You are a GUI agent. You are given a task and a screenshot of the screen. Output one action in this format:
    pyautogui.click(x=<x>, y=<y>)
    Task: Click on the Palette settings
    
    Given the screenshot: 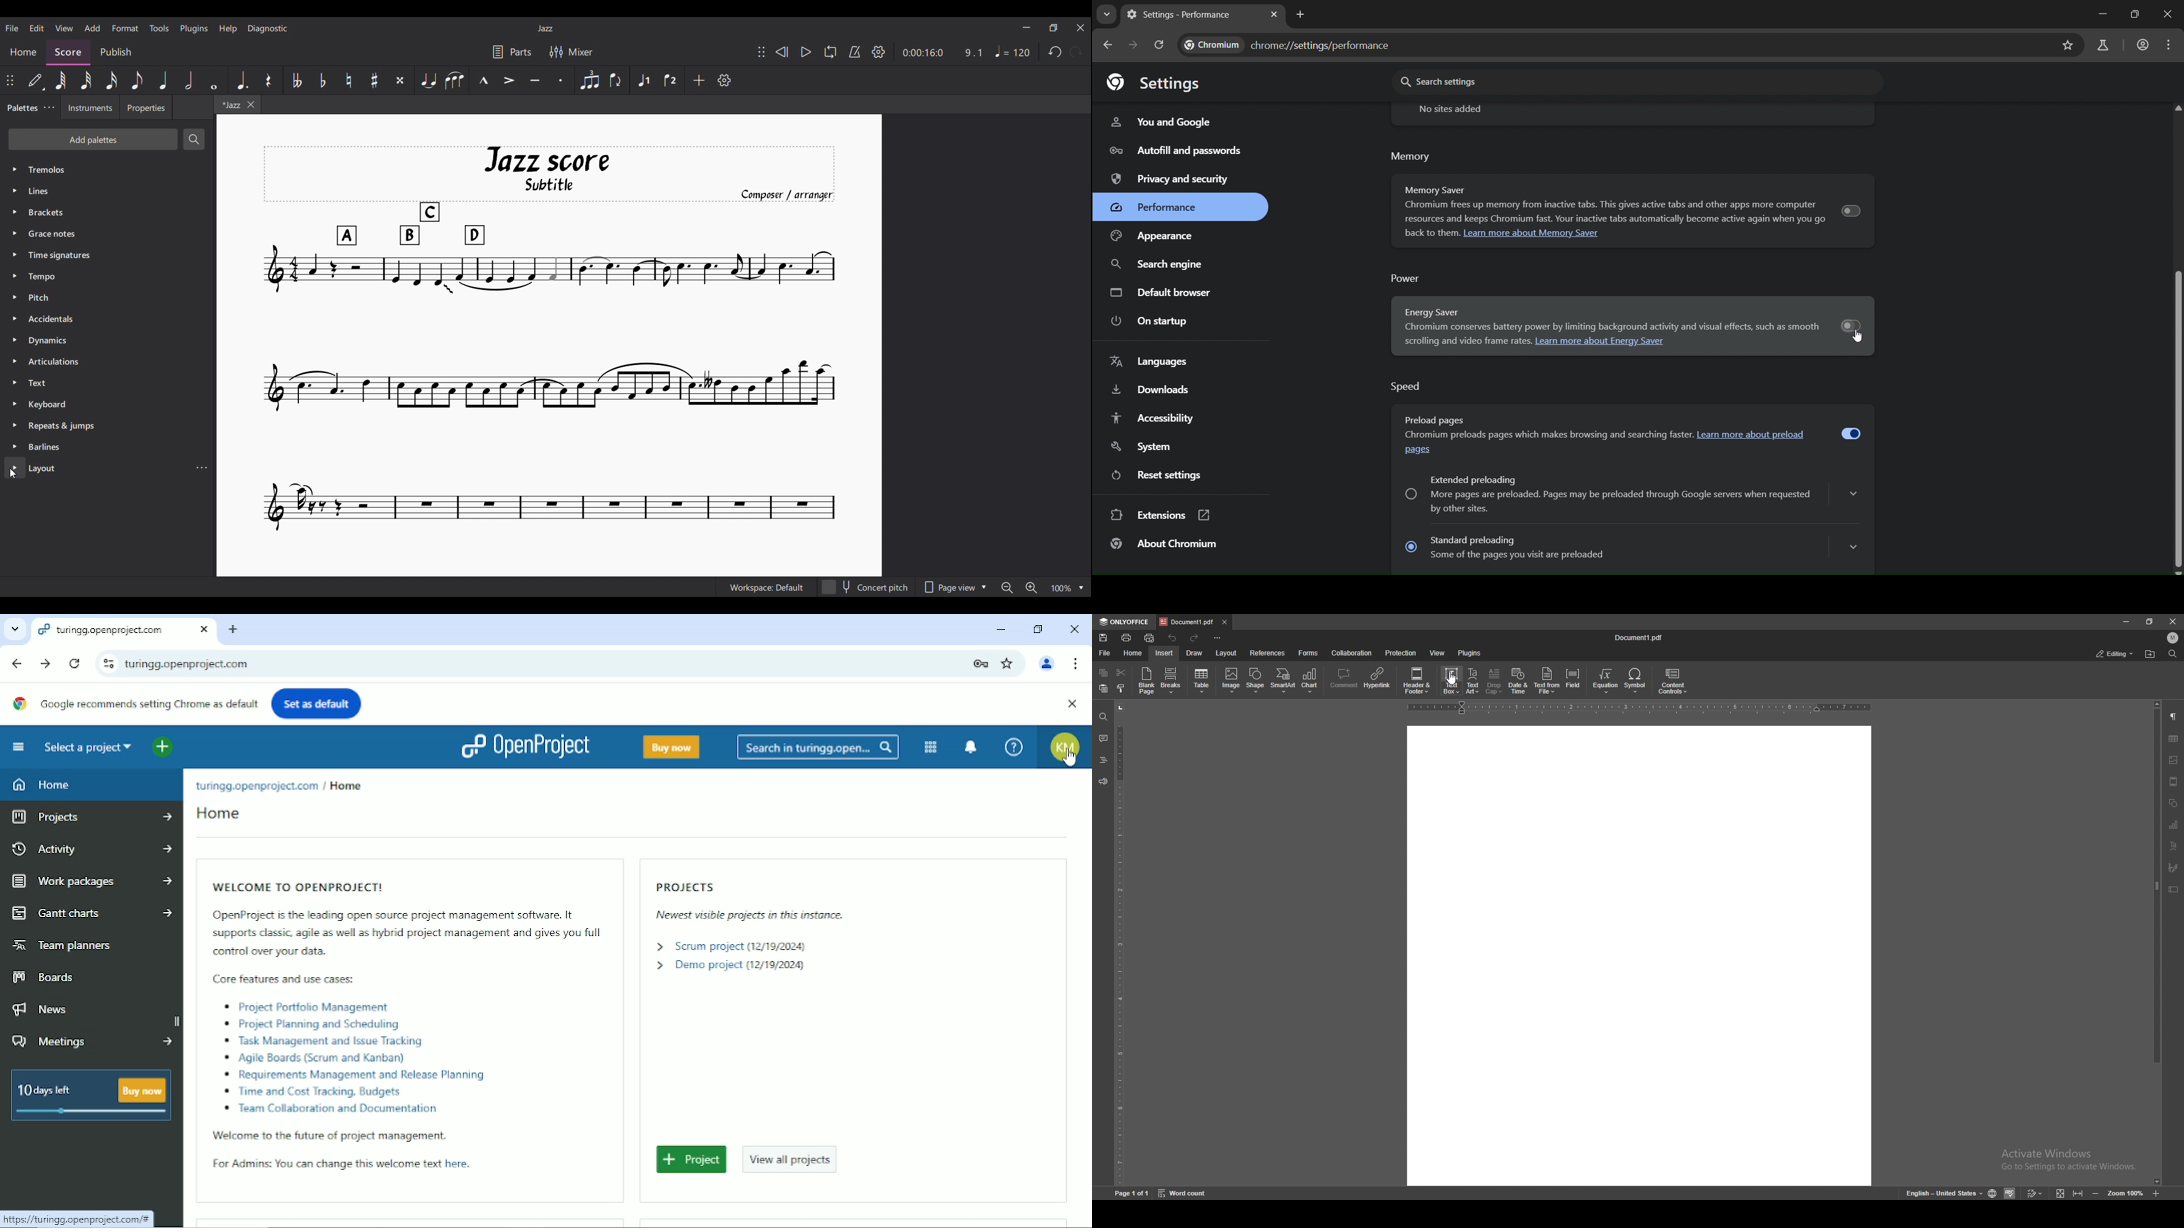 What is the action you would take?
    pyautogui.click(x=49, y=107)
    